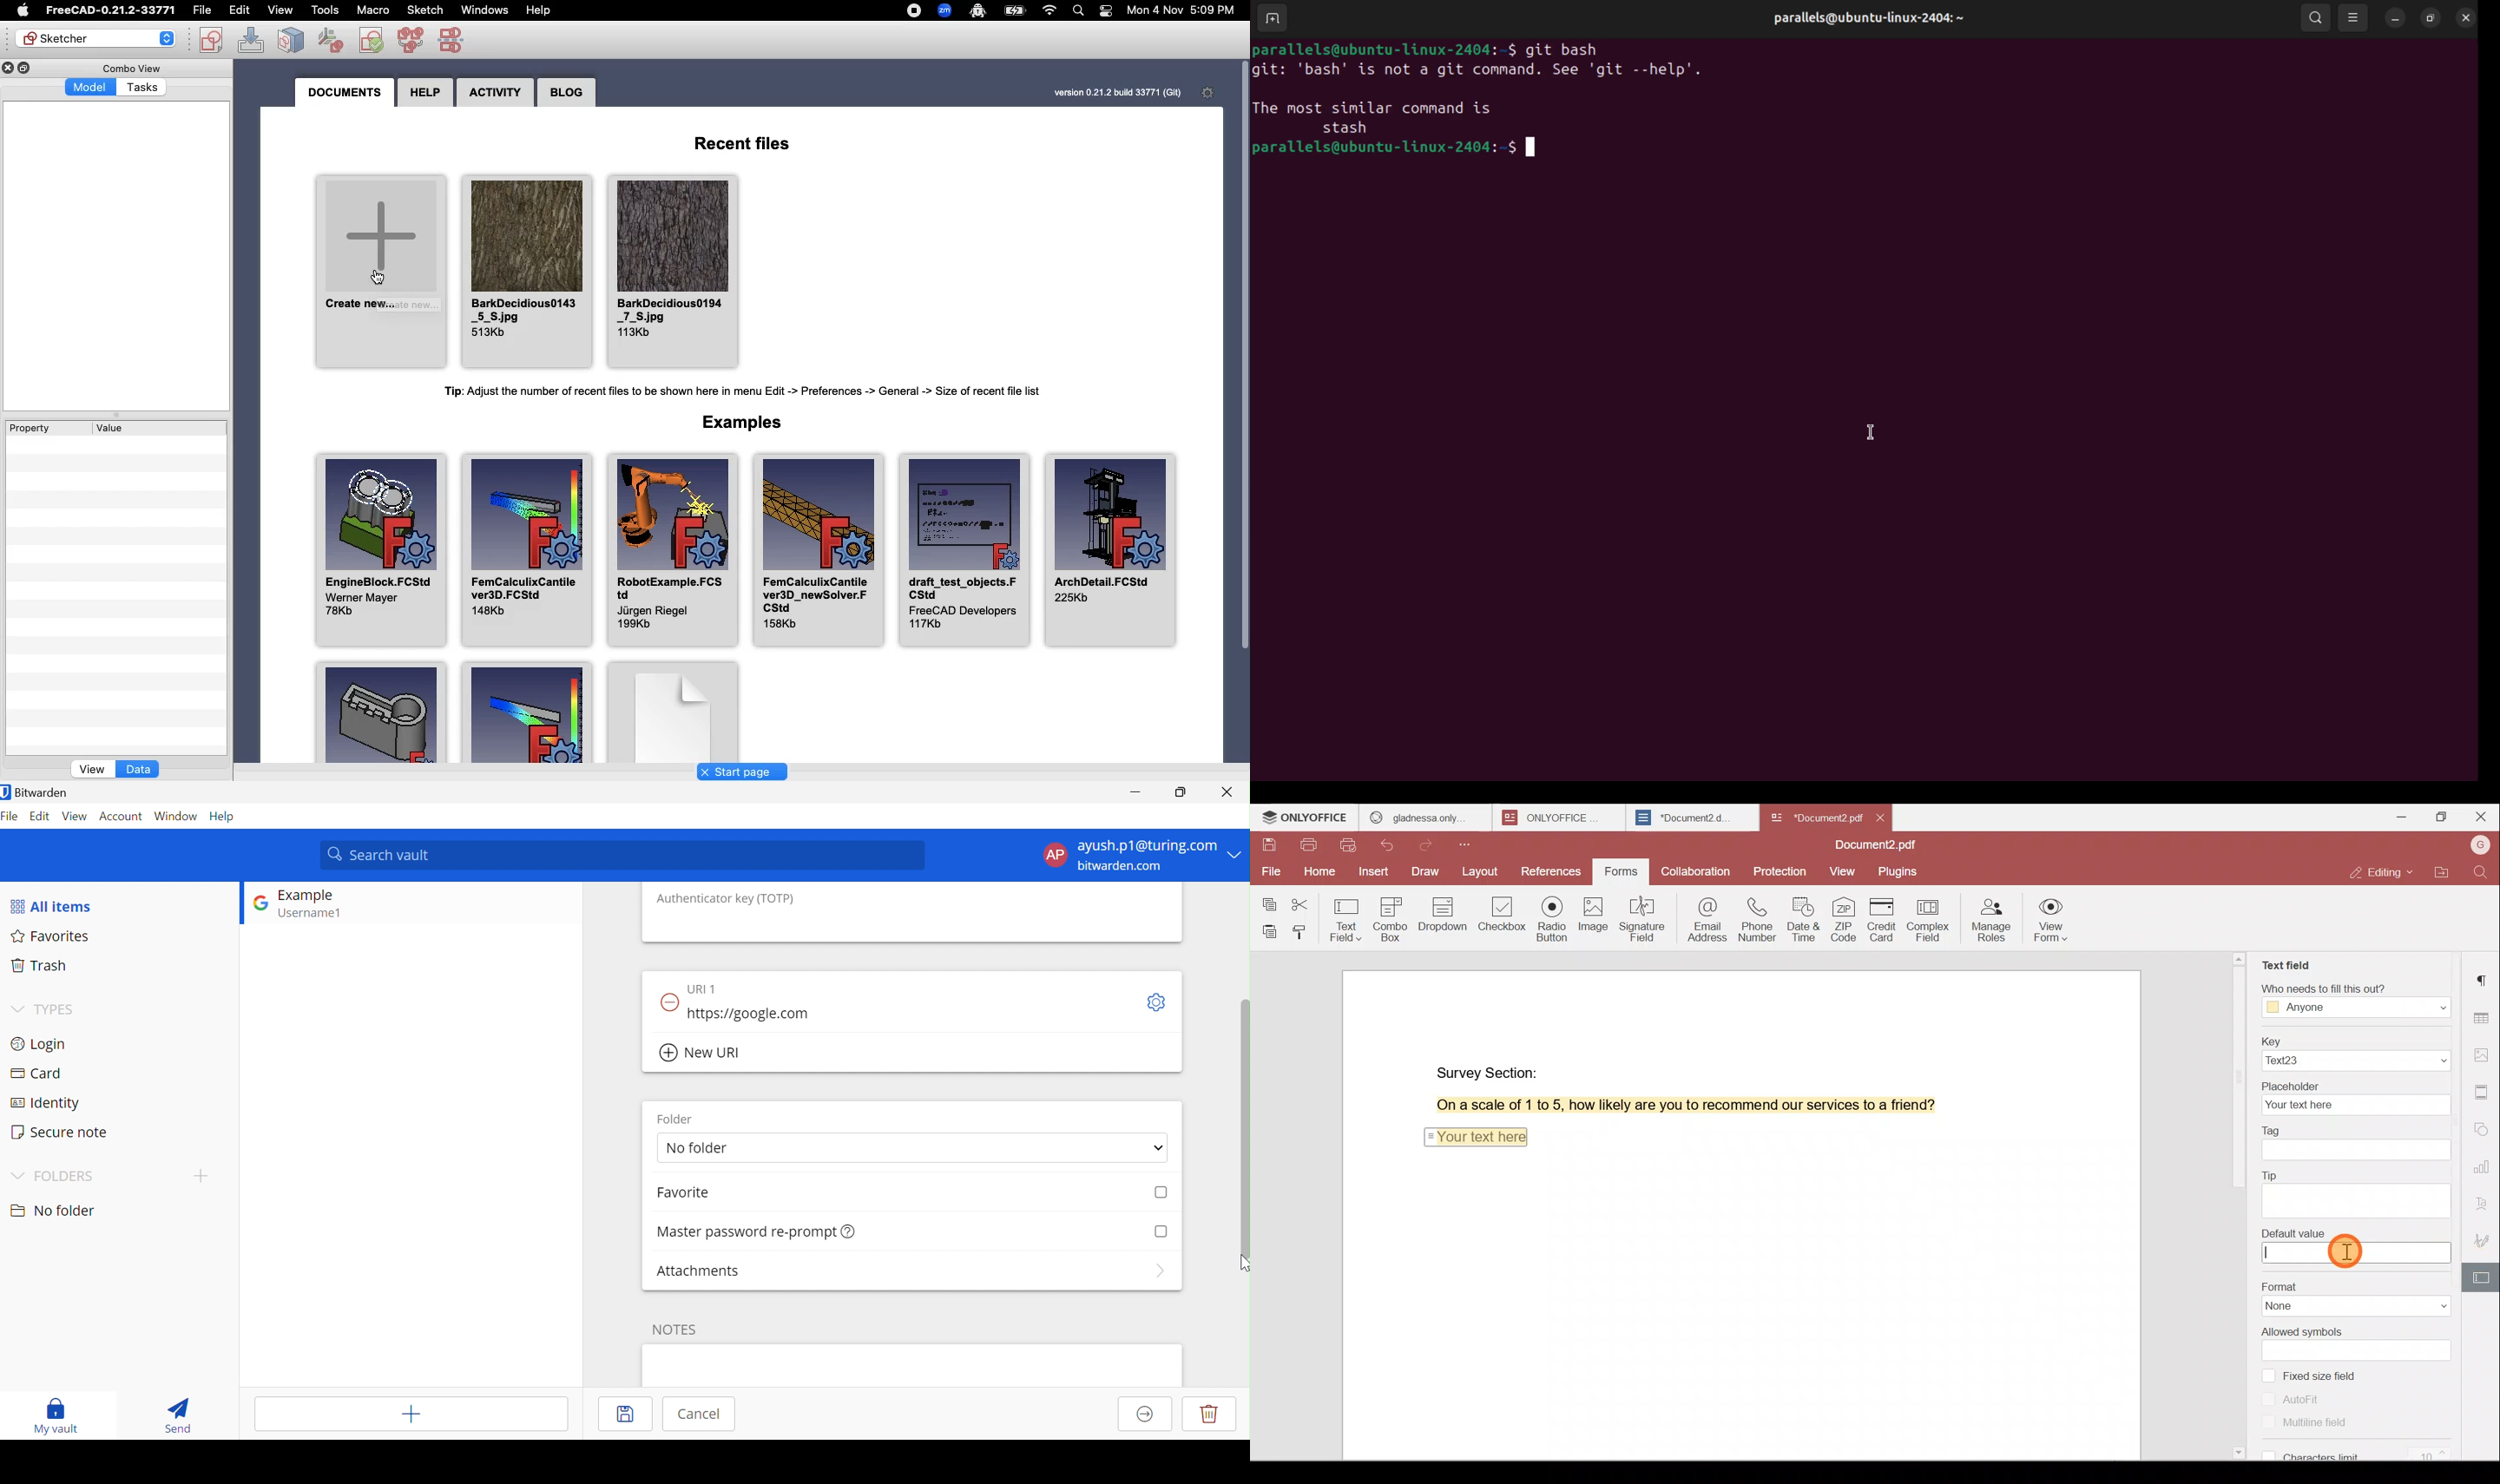 The height and width of the screenshot is (1484, 2520). Describe the element at coordinates (2355, 1000) in the screenshot. I see `Who needs to fill this out?` at that location.